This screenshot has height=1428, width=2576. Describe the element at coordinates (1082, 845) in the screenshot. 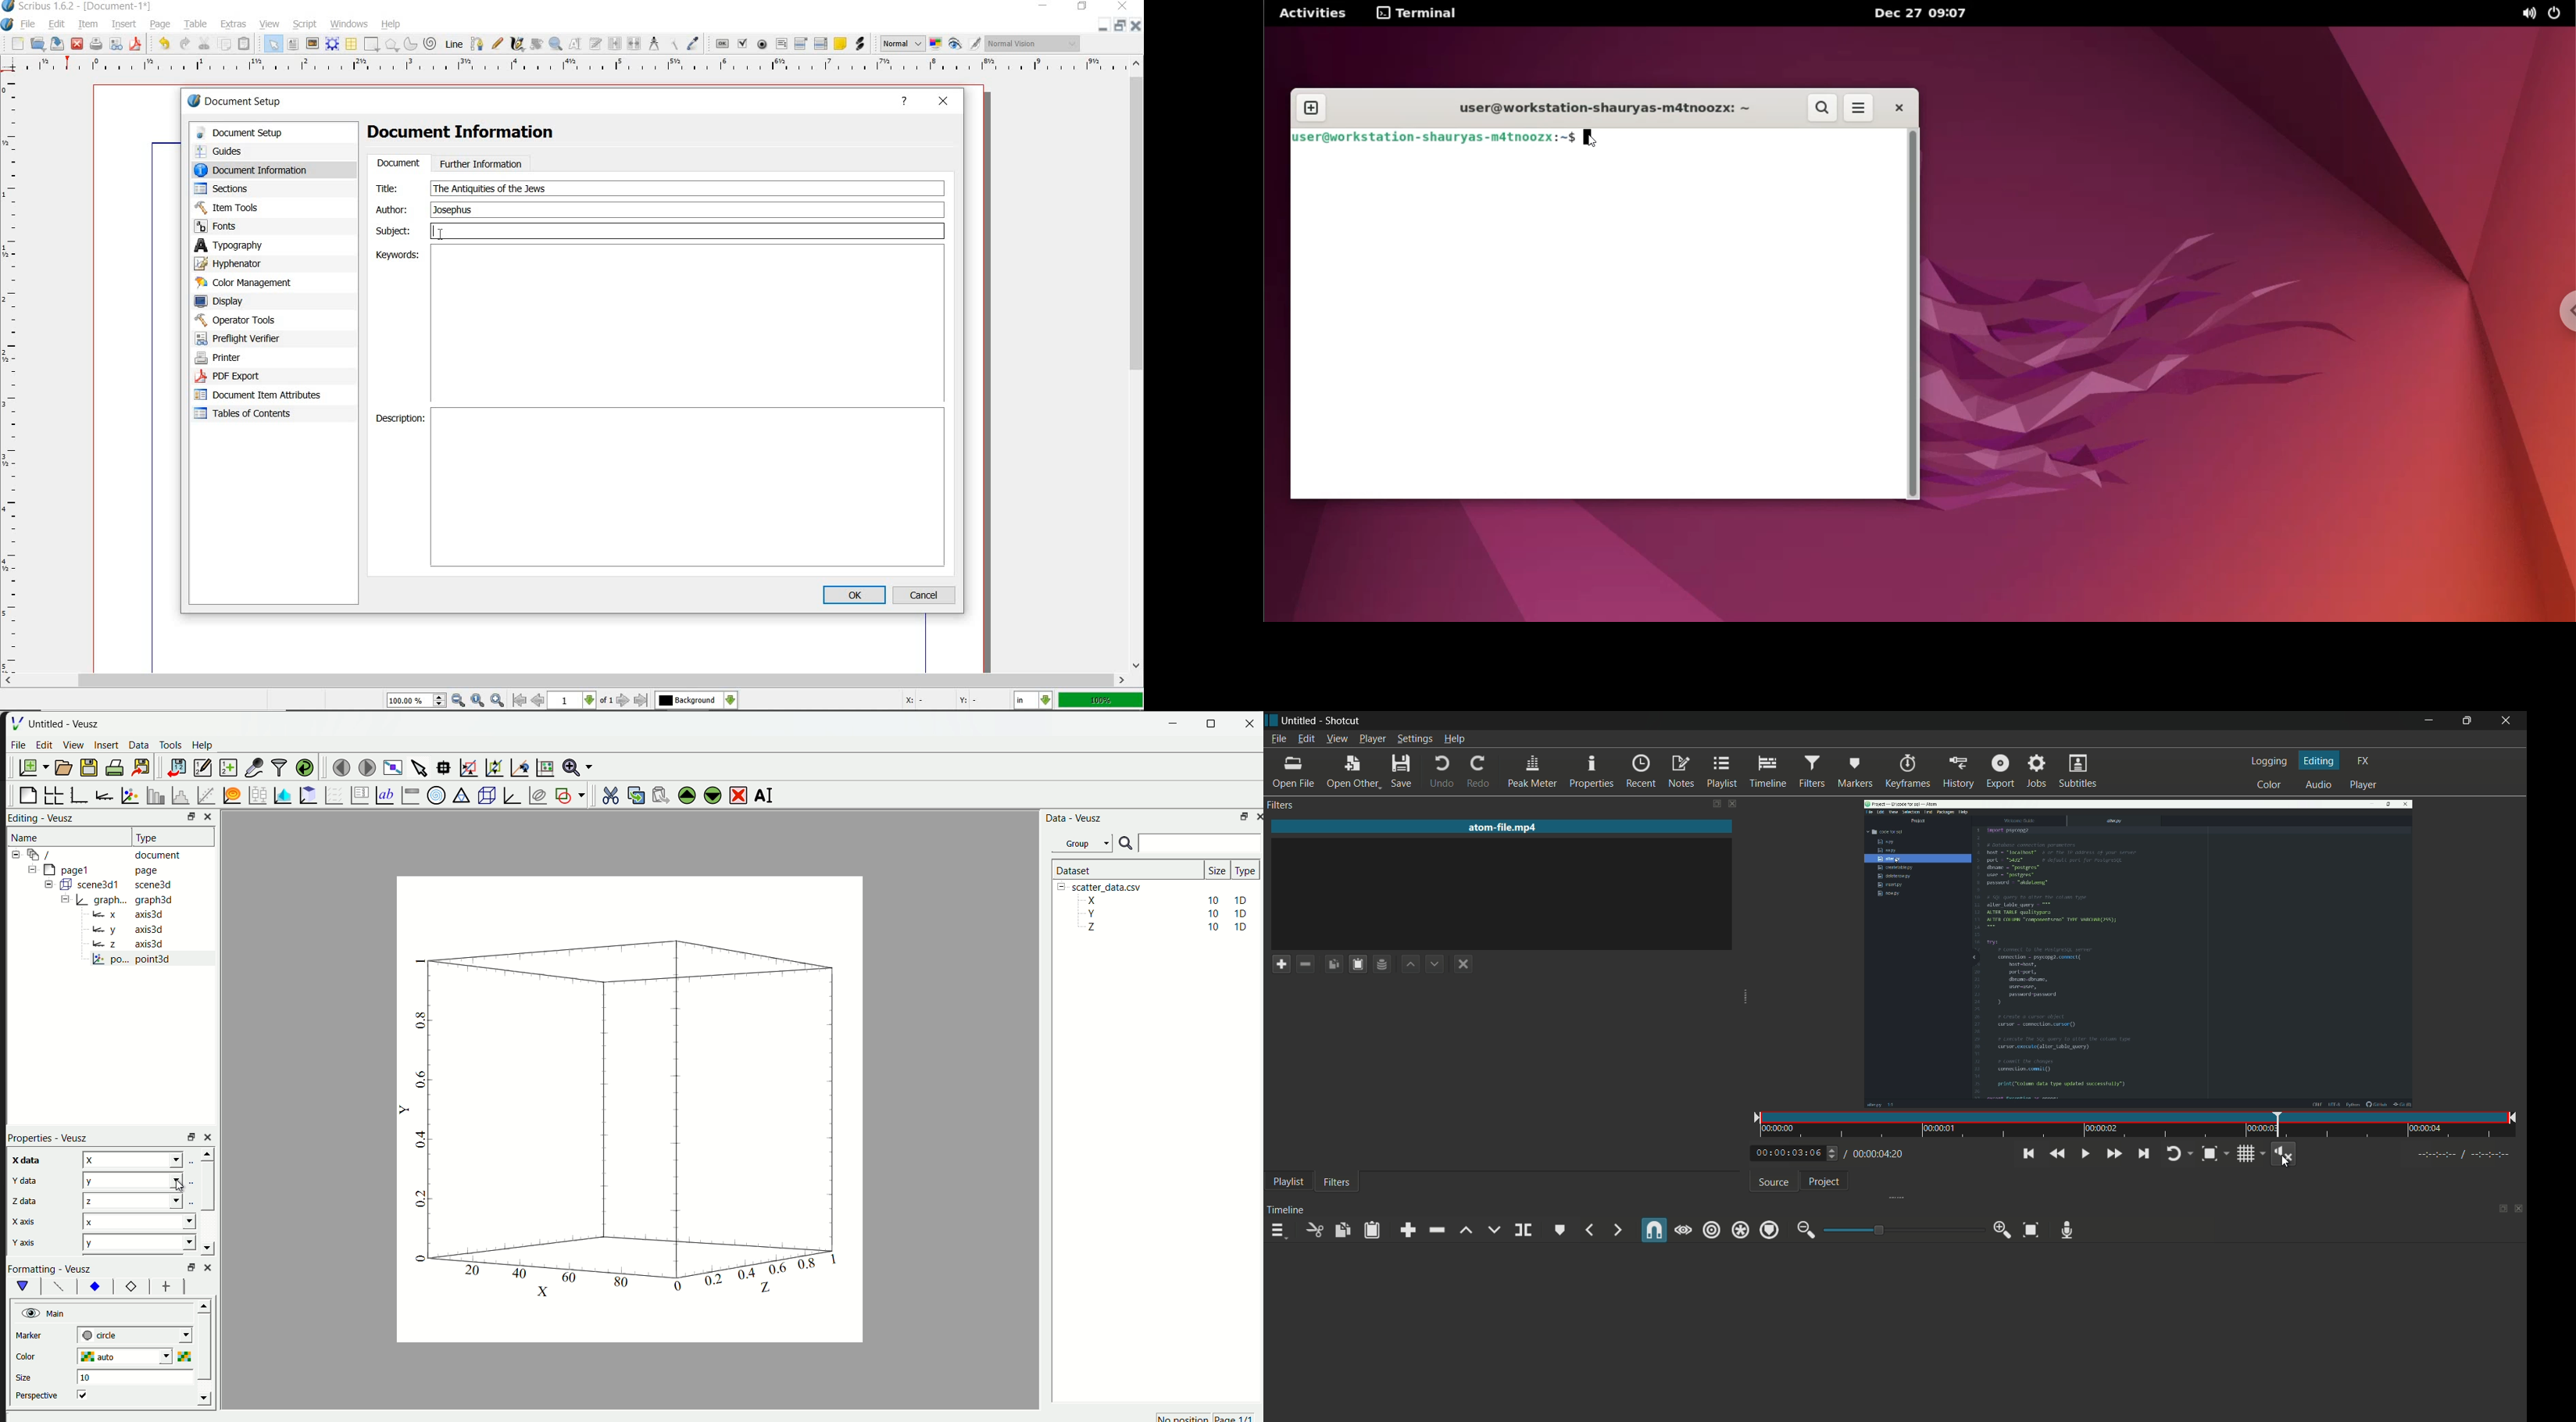

I see `Group ` at that location.